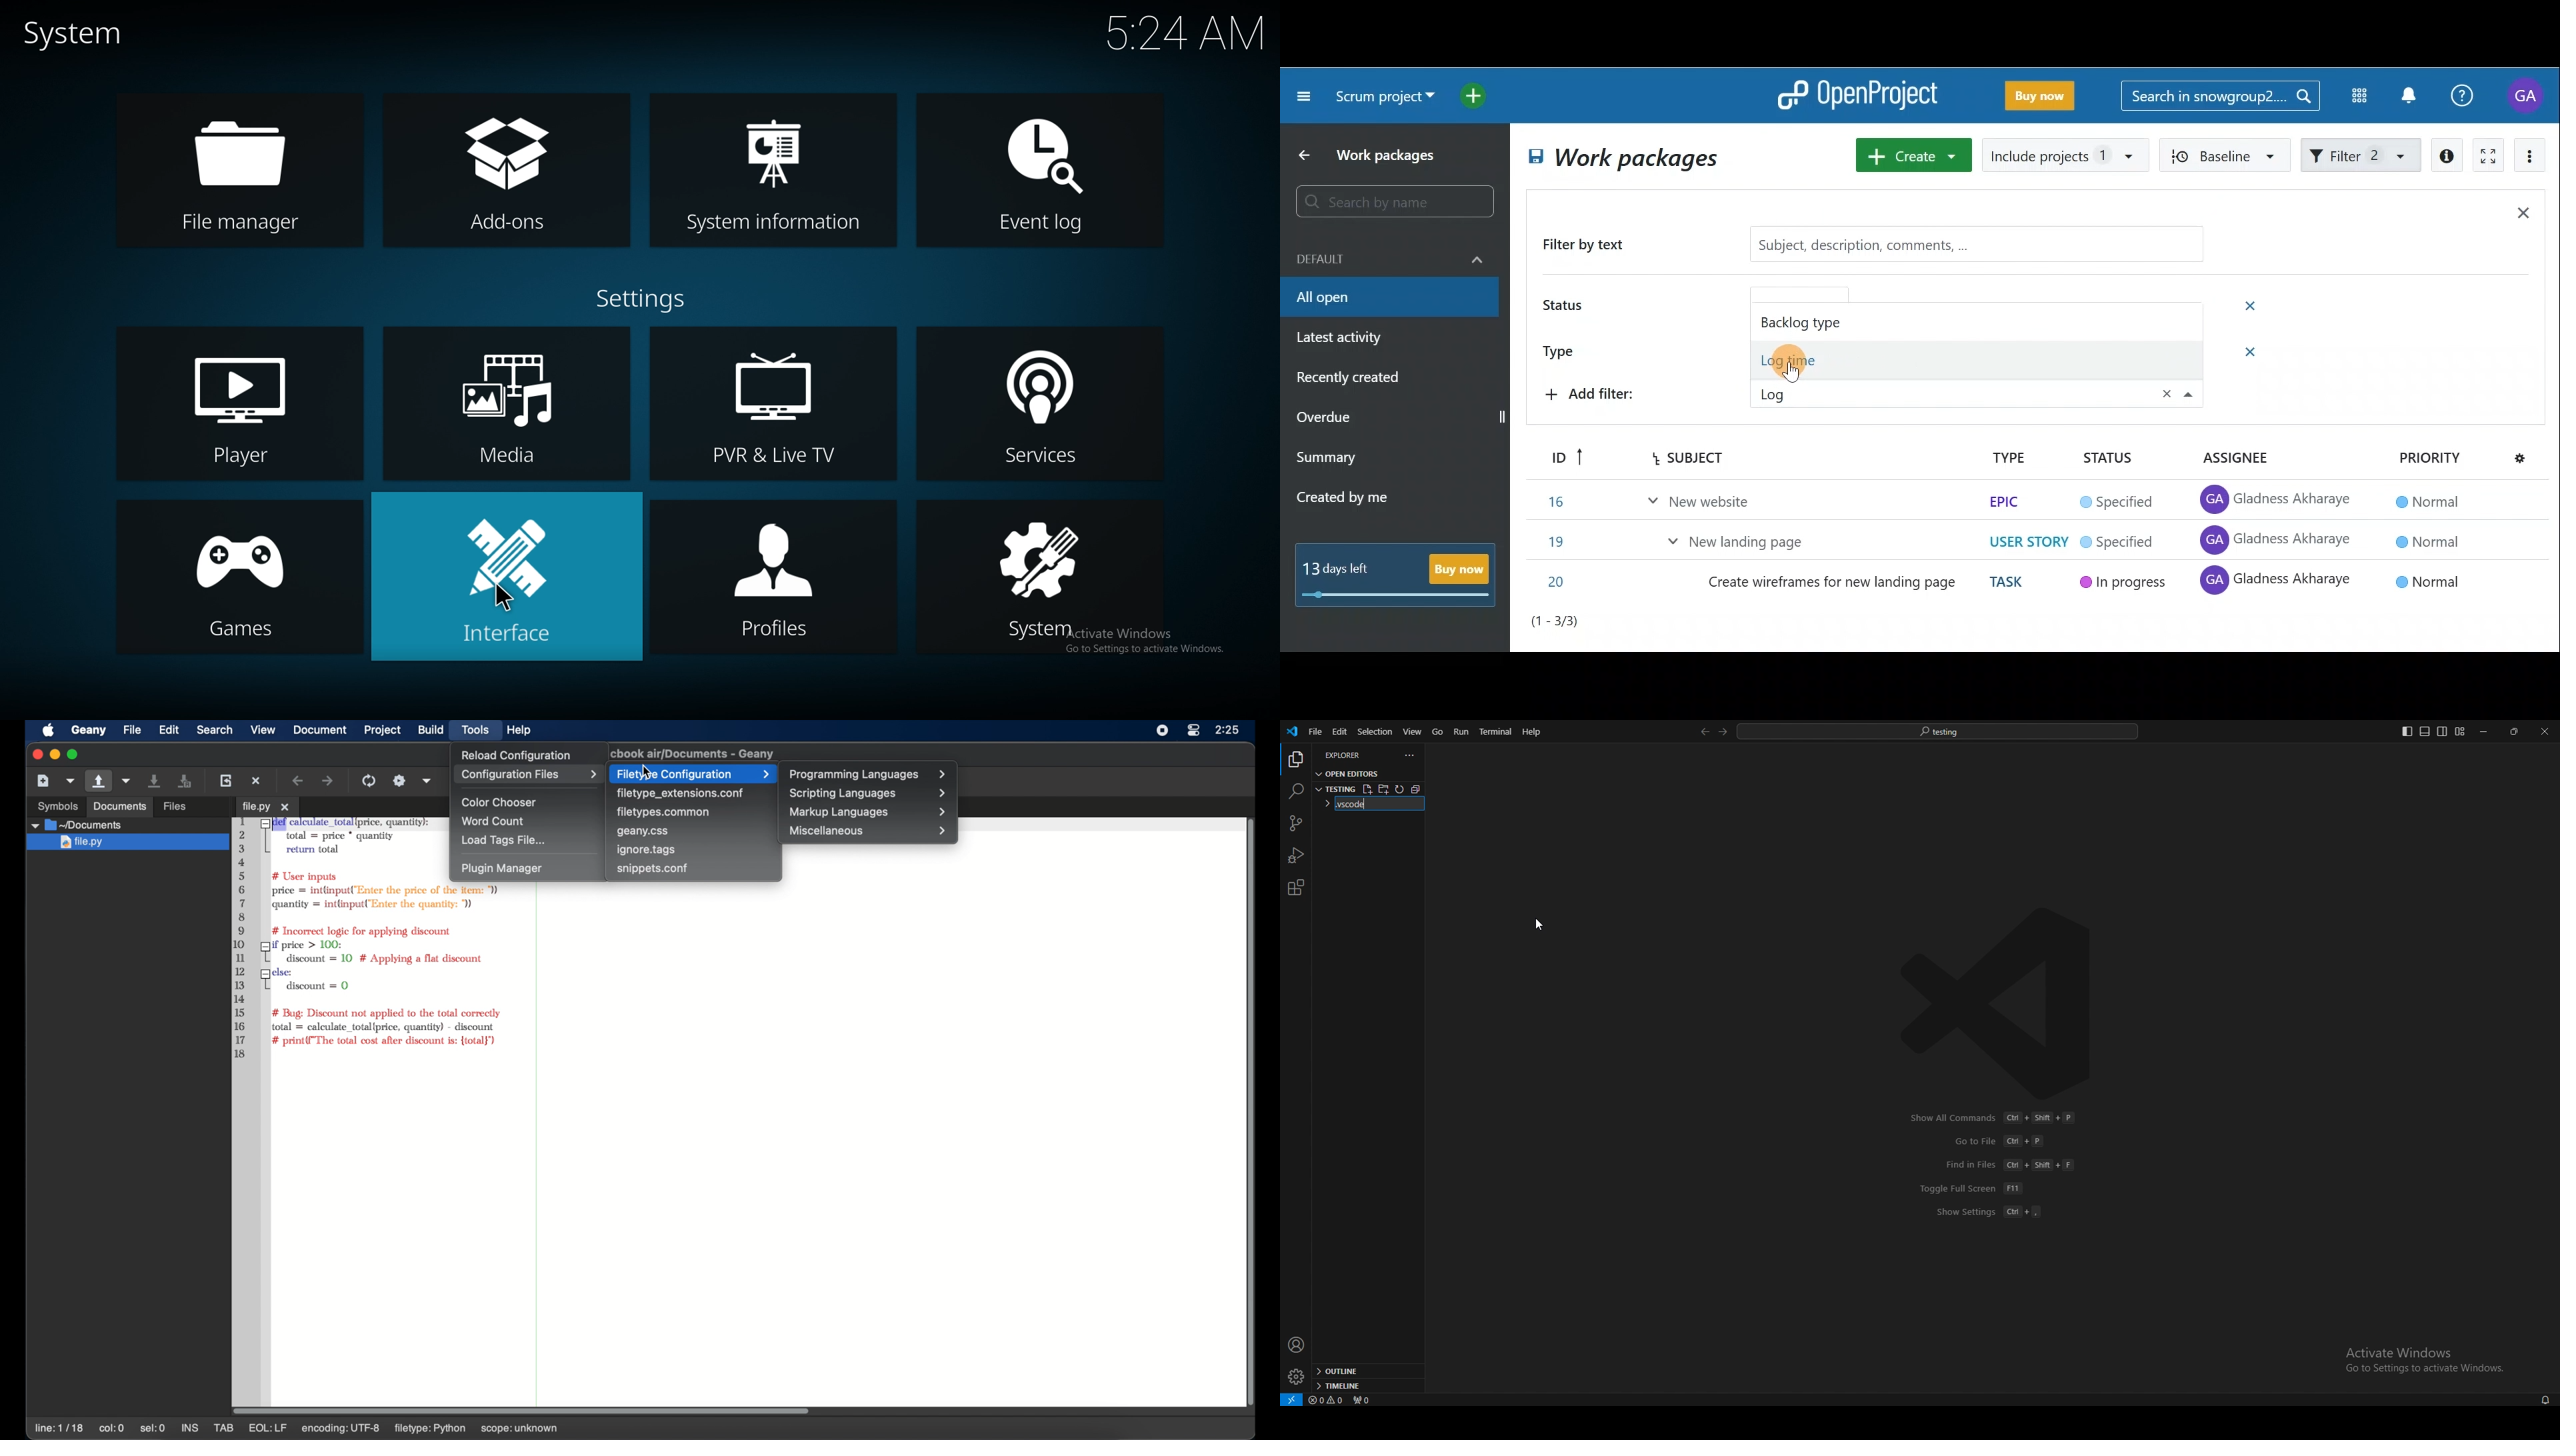 Image resolution: width=2576 pixels, height=1456 pixels. I want to click on Add Filter, so click(1596, 397).